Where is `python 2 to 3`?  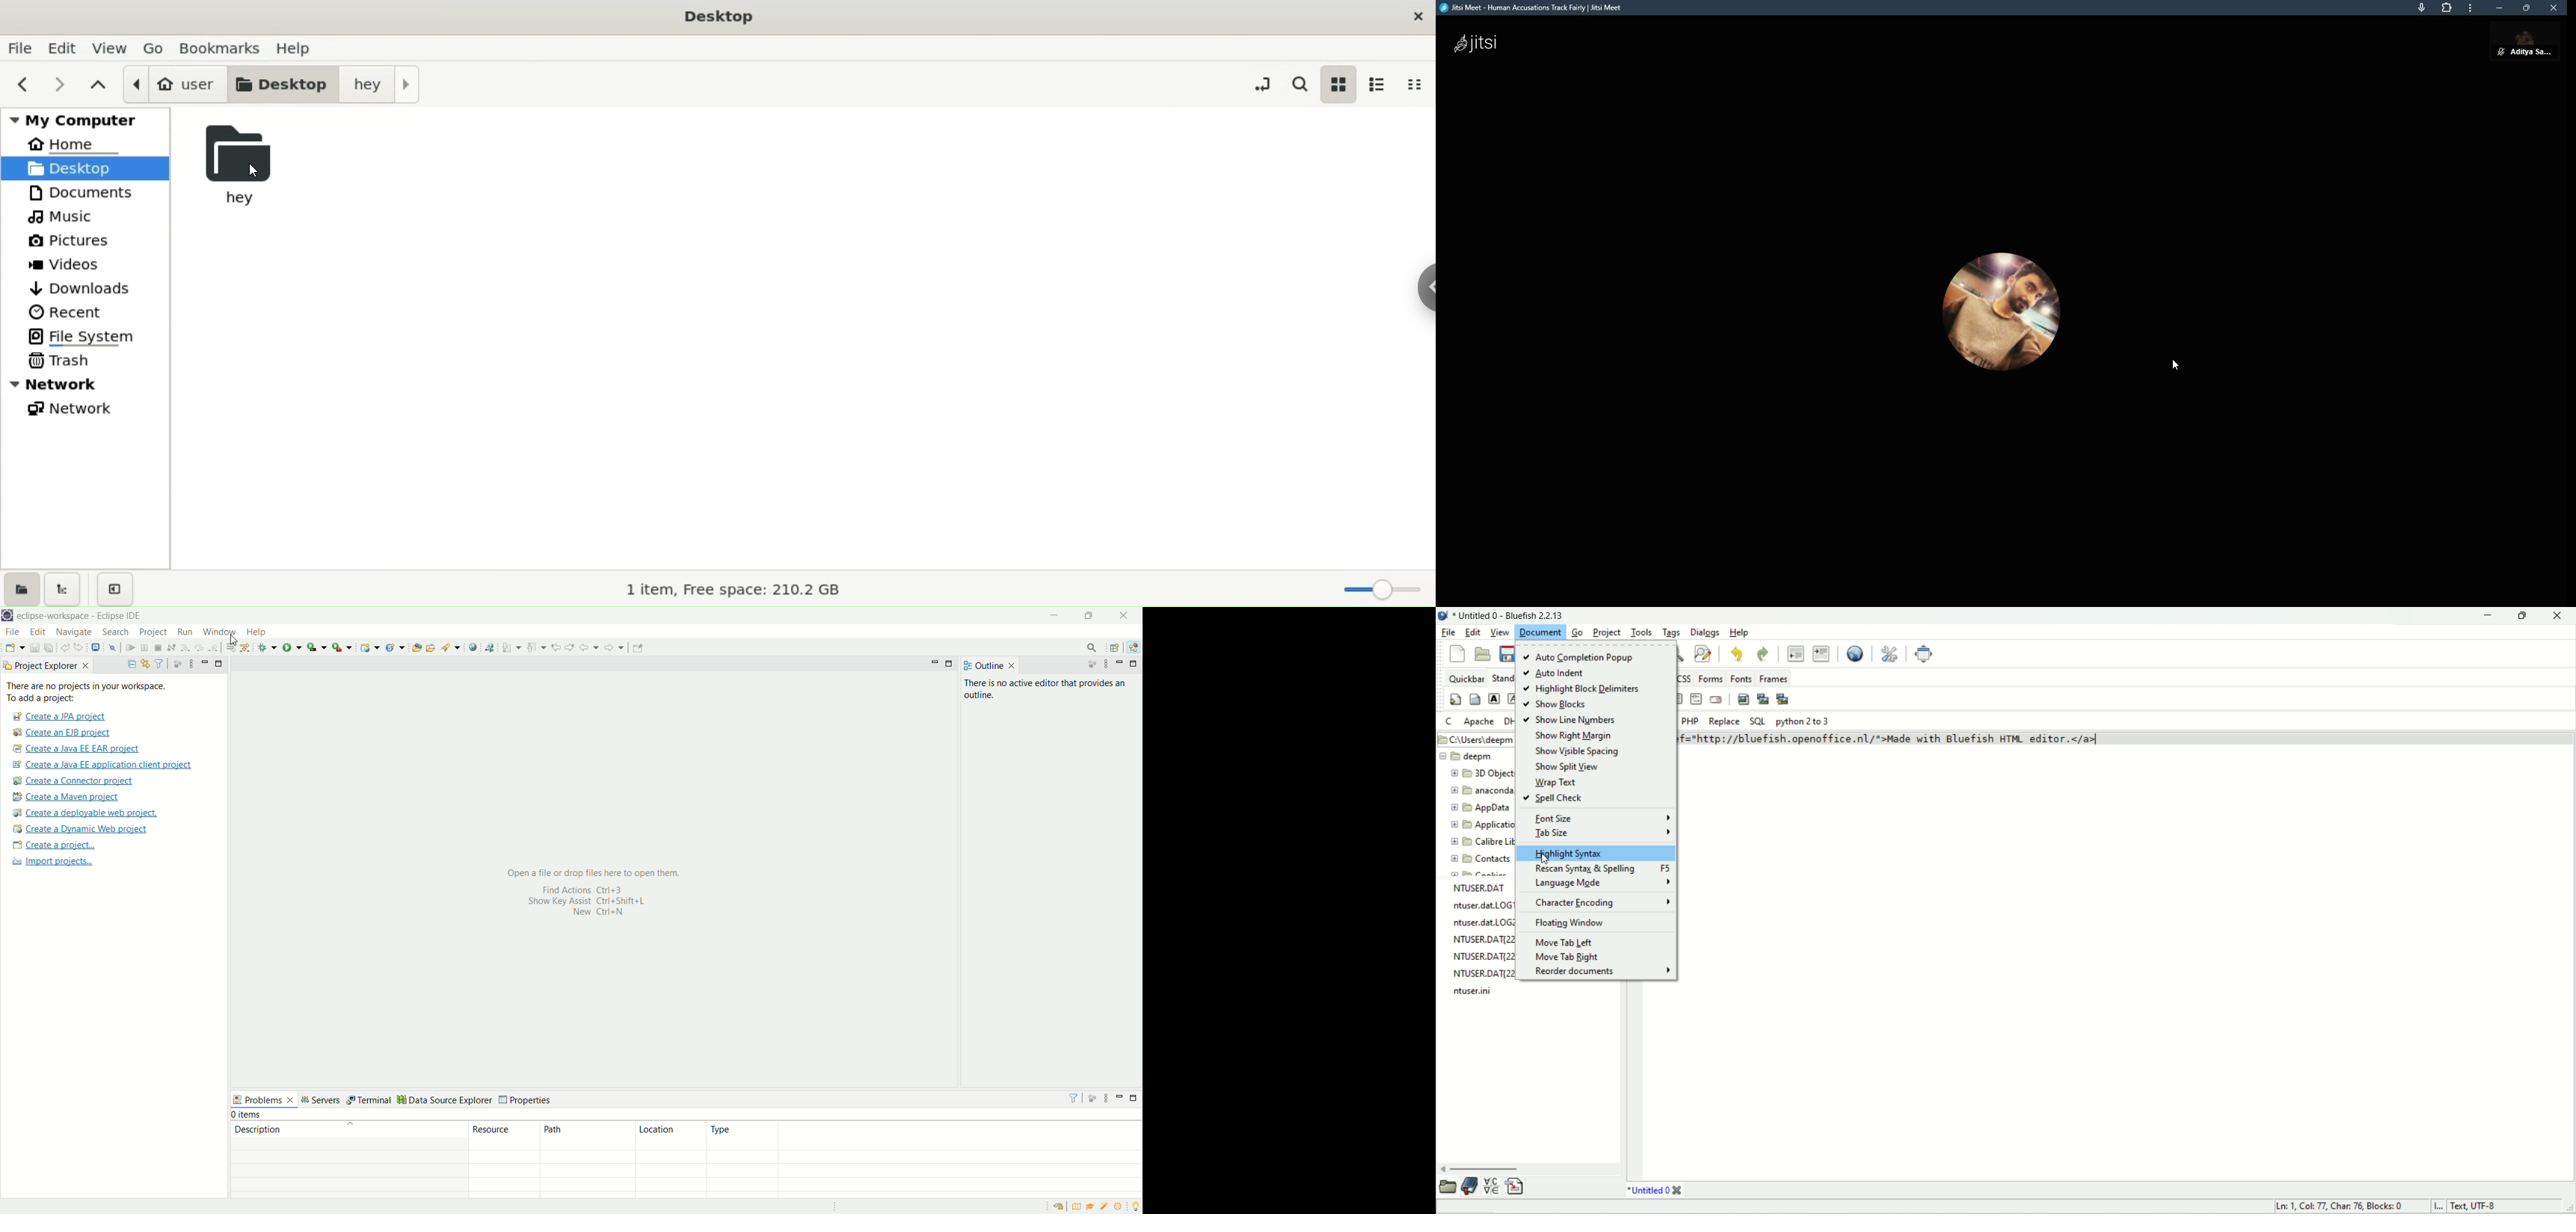 python 2 to 3 is located at coordinates (1808, 722).